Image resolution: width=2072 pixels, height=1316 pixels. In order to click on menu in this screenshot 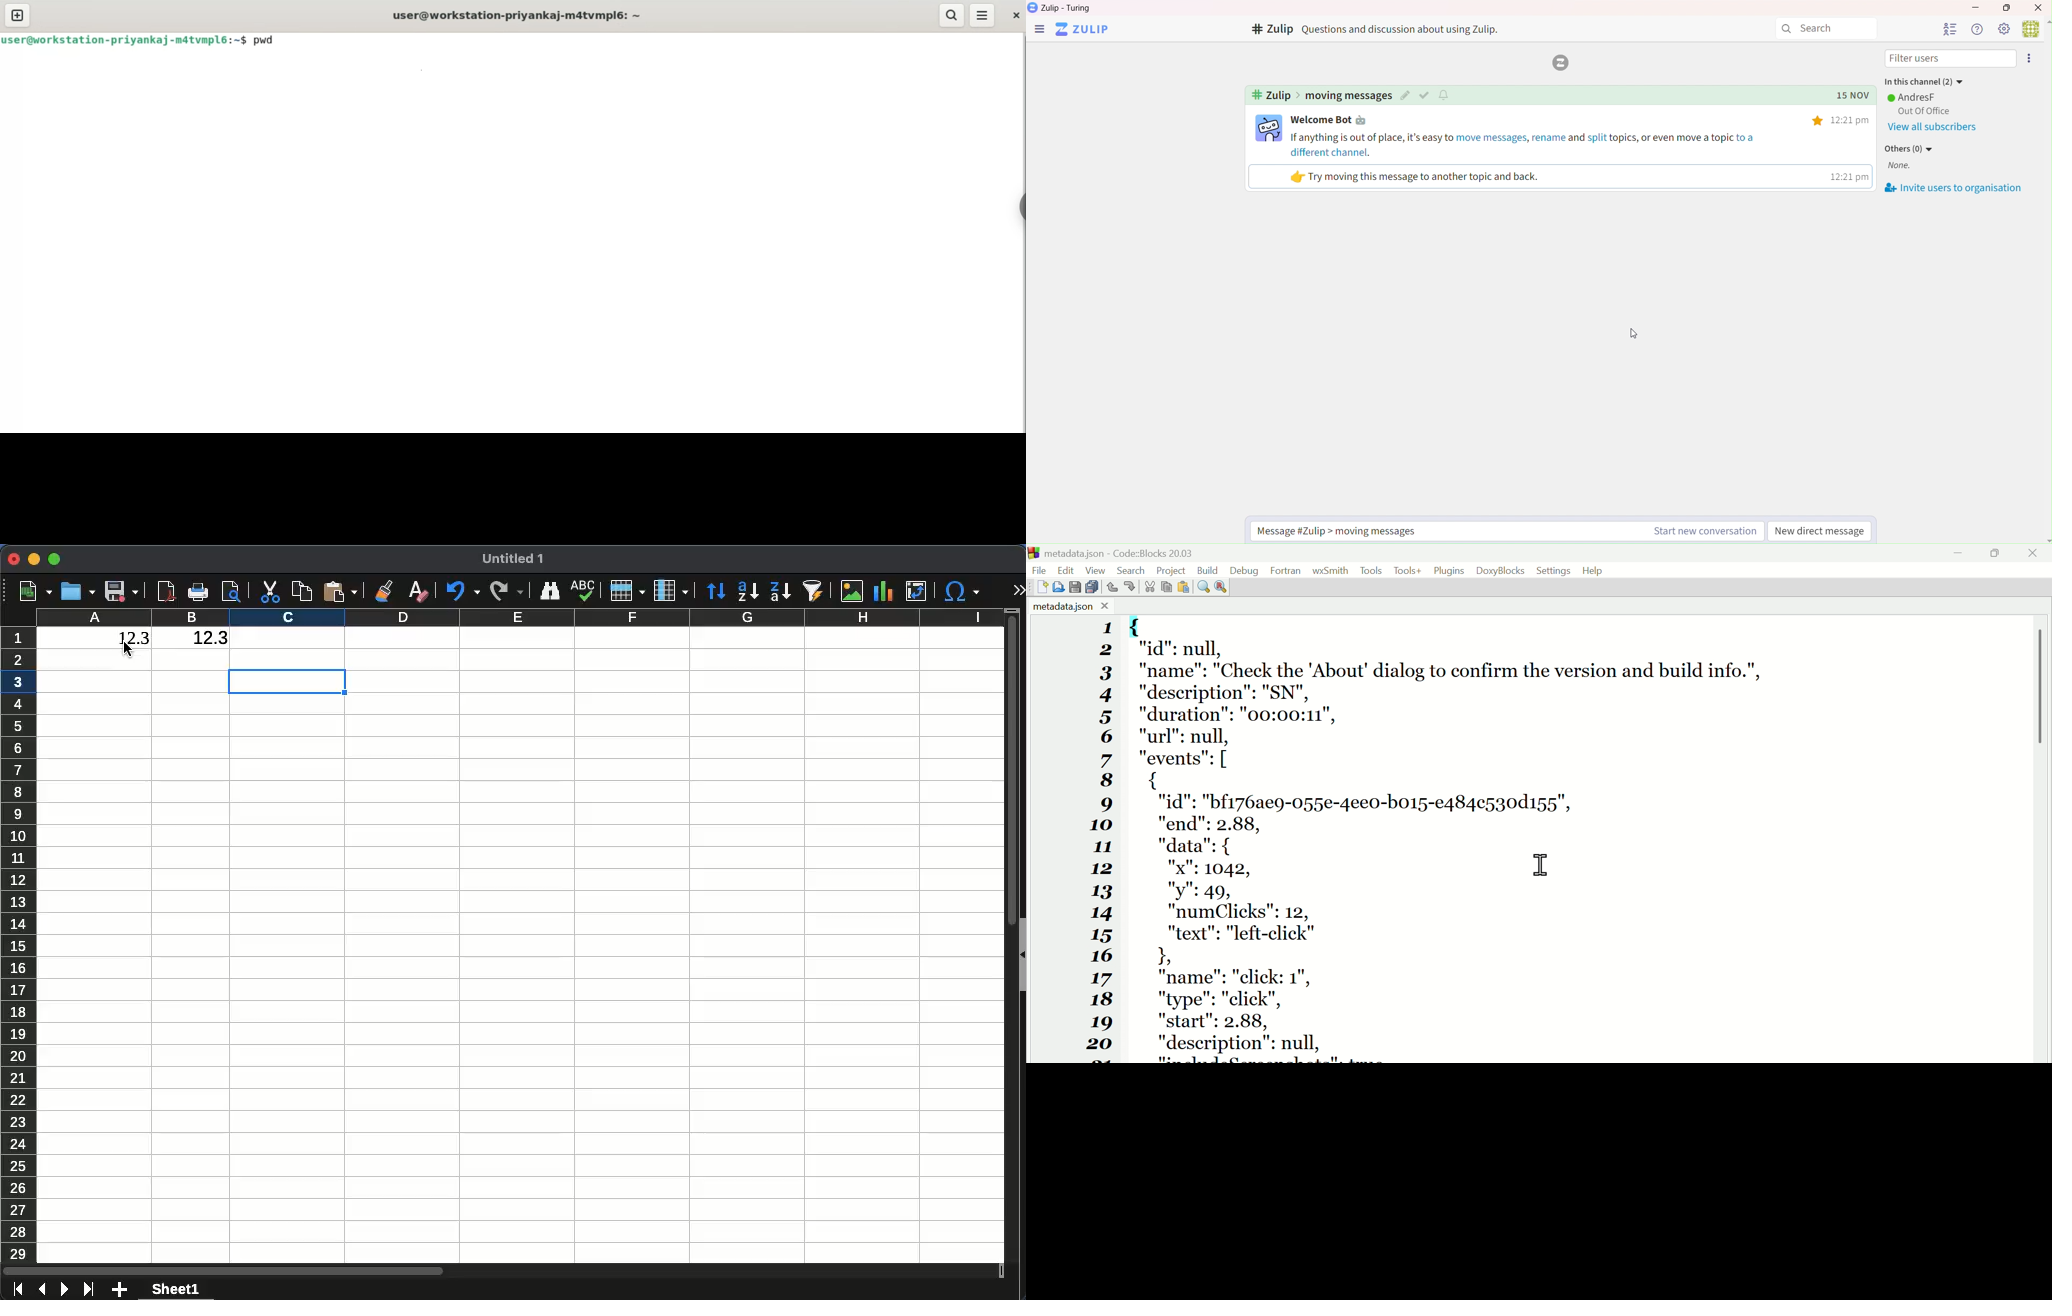, I will do `click(983, 15)`.